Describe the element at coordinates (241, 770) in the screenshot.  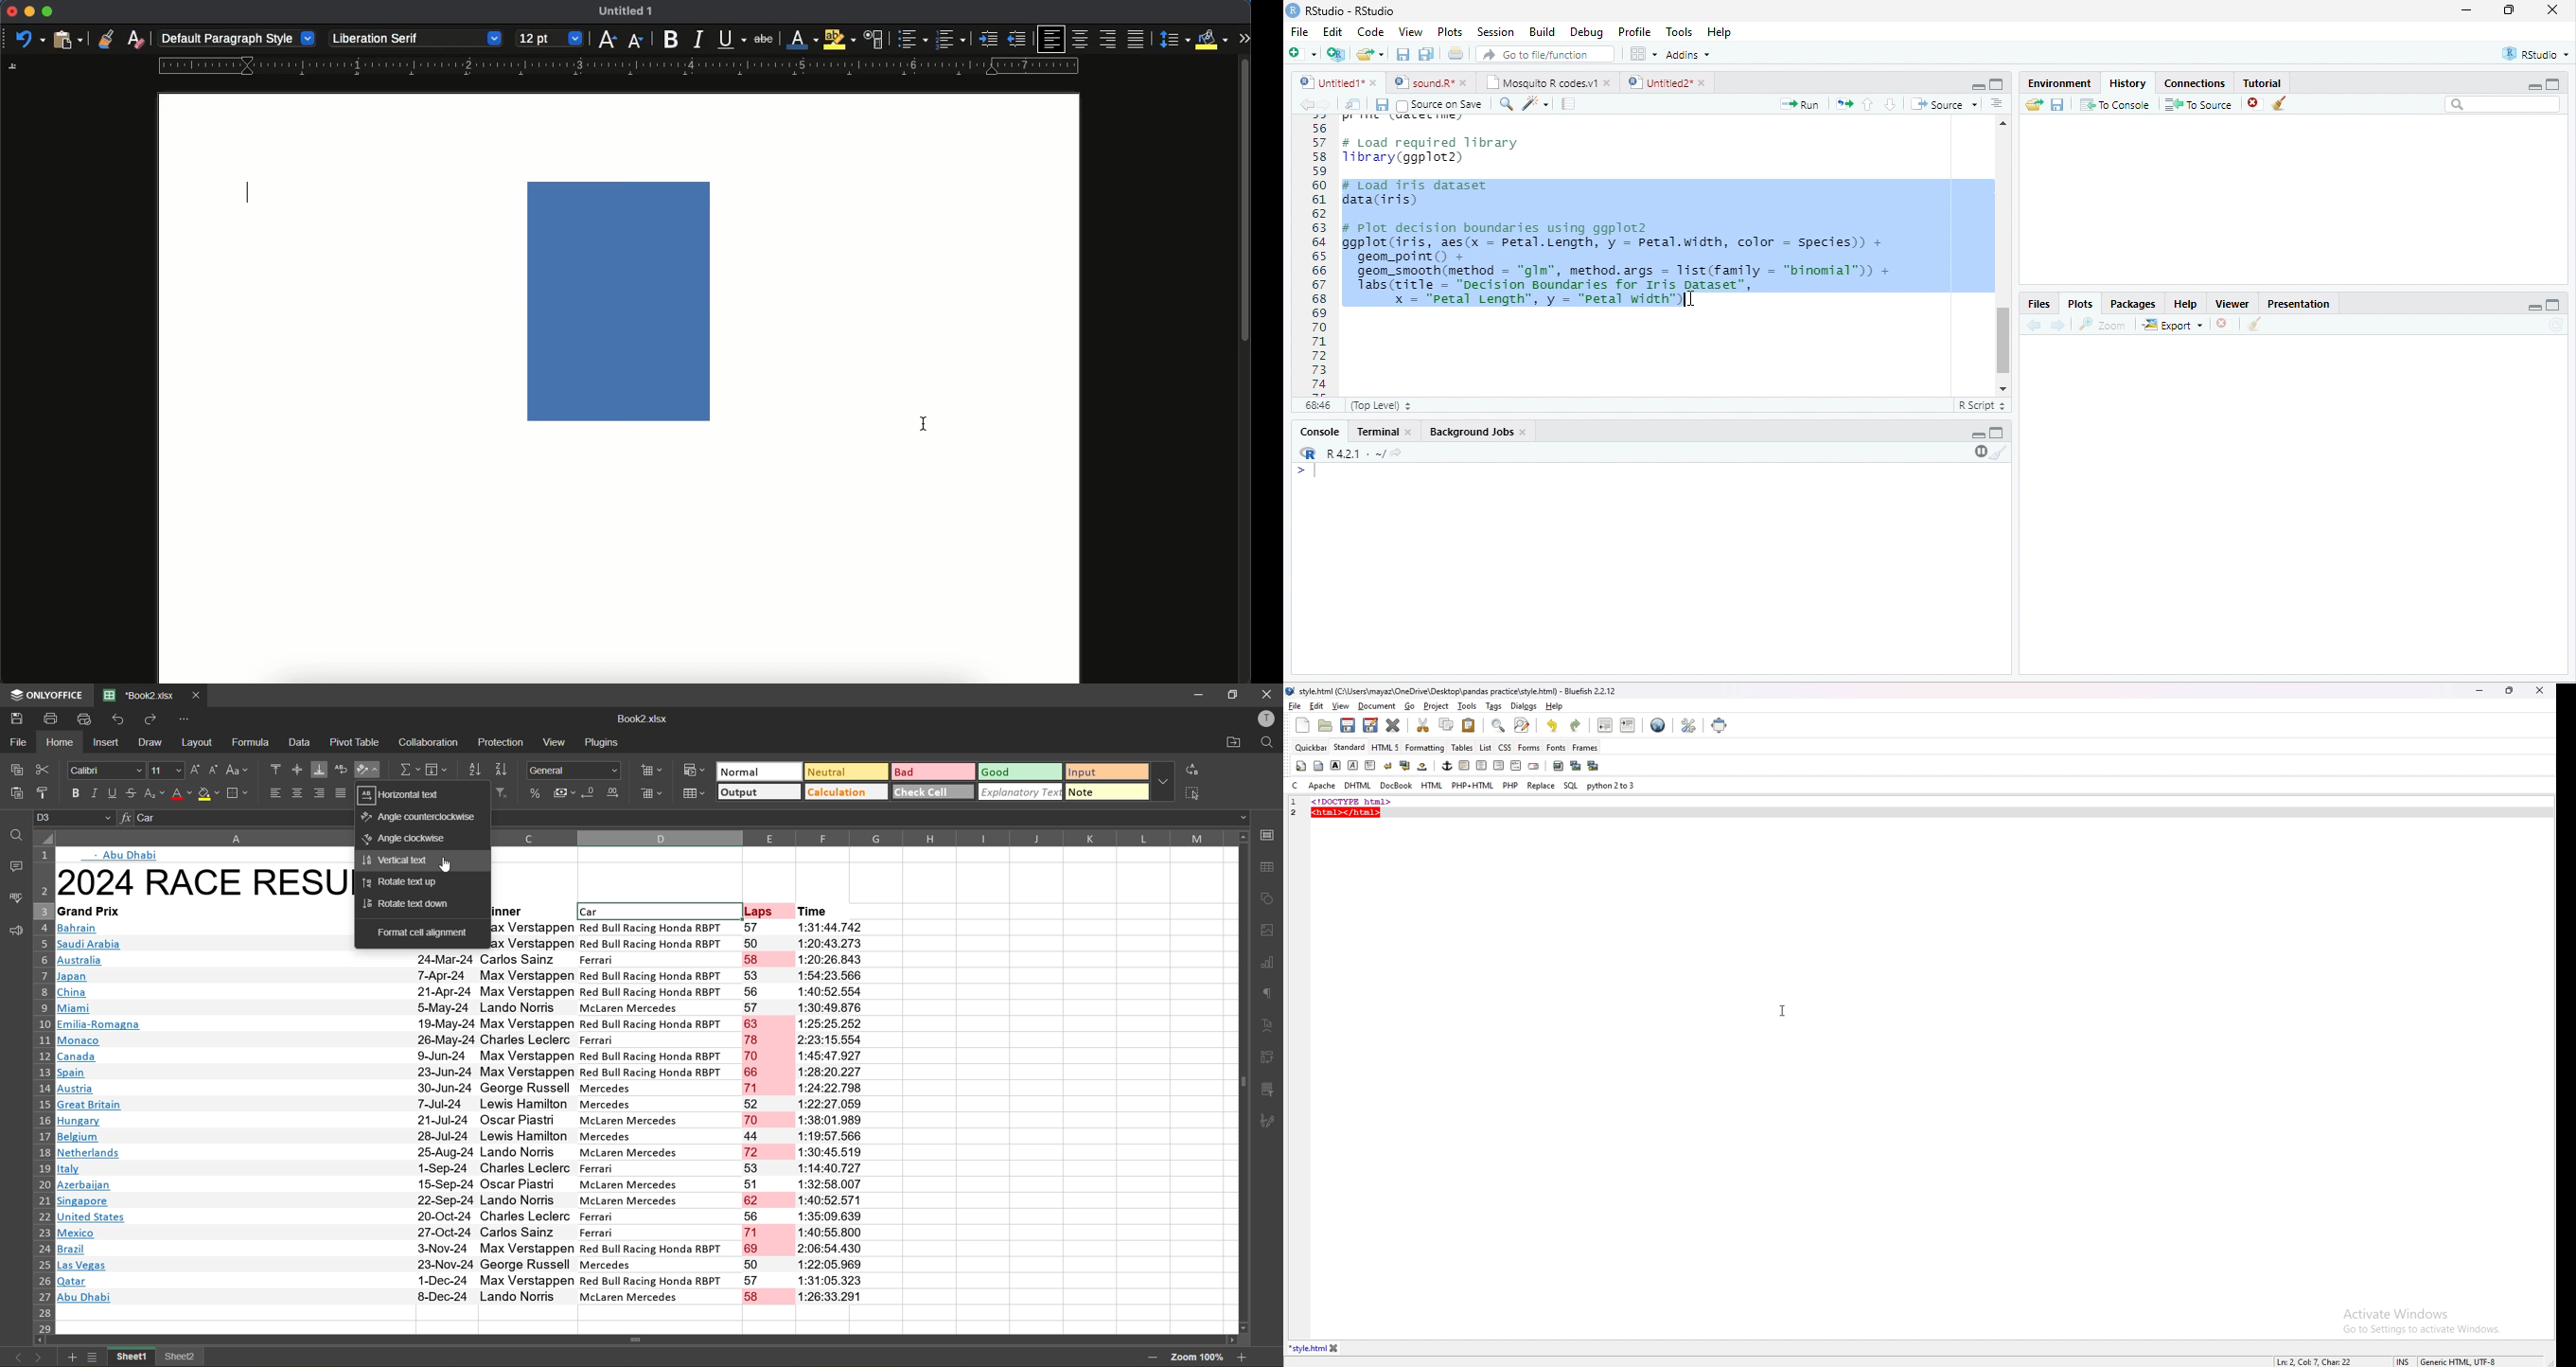
I see `change case` at that location.